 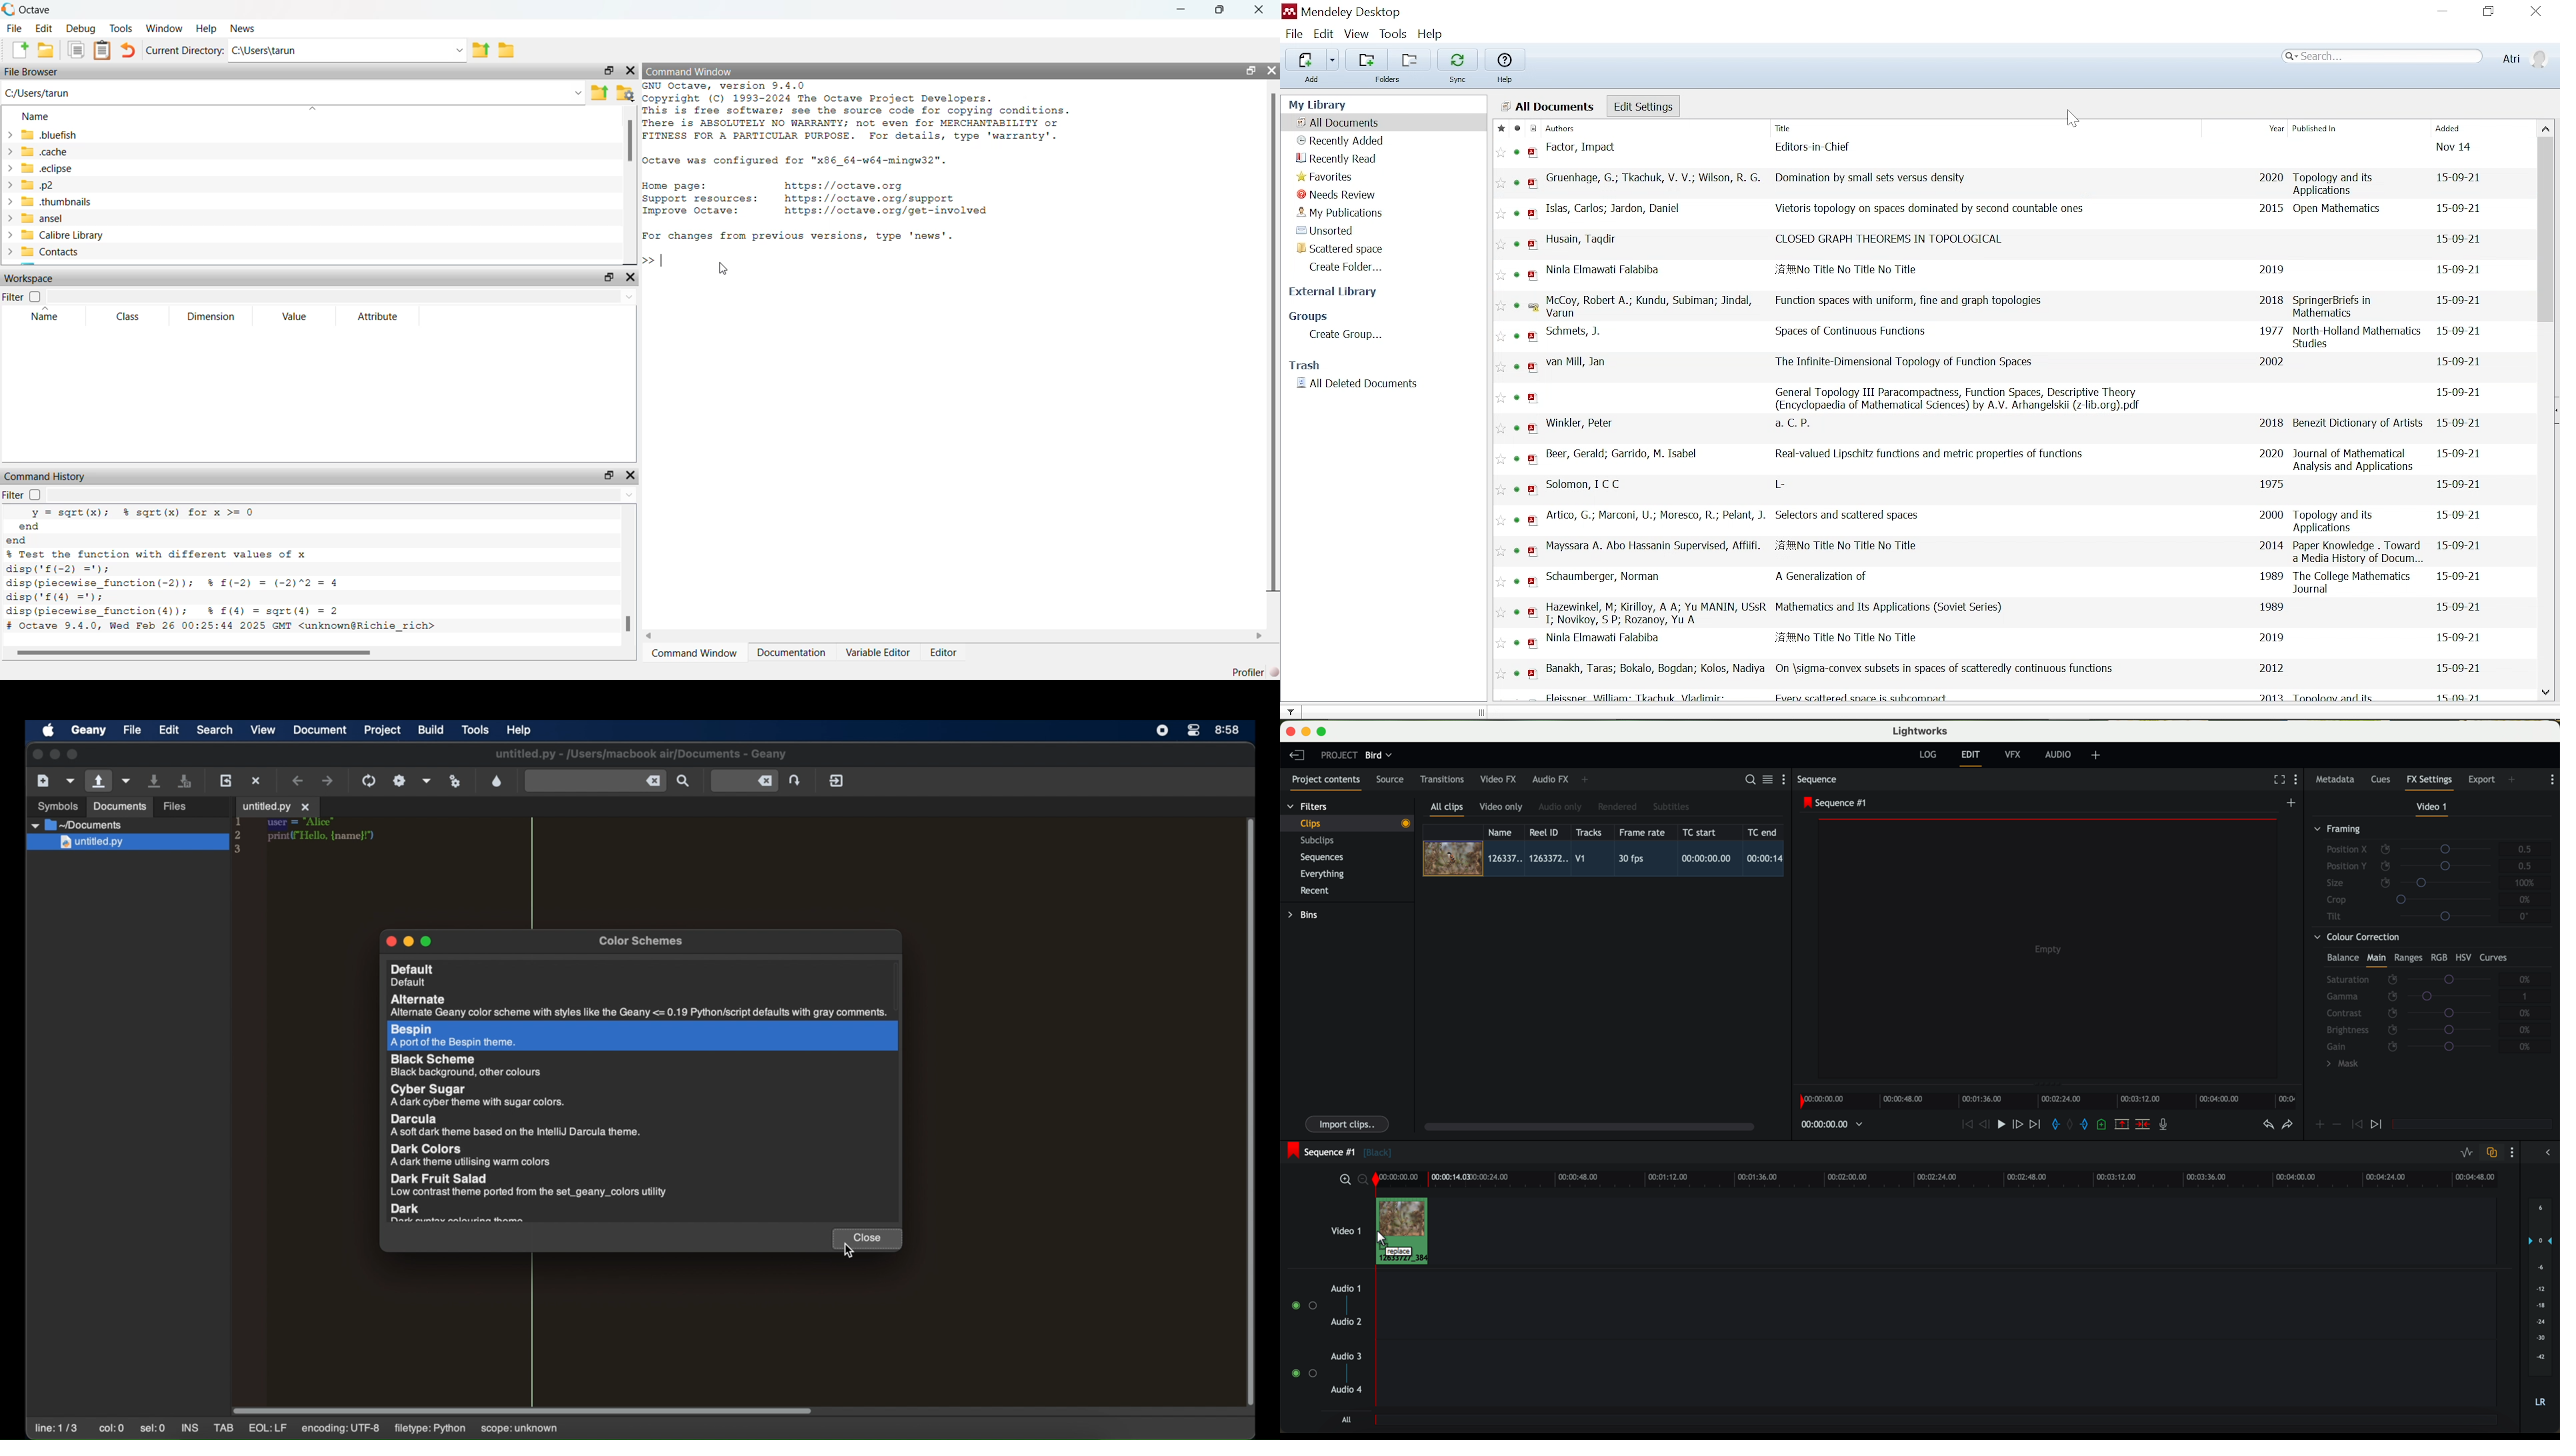 I want to click on undo, so click(x=2267, y=1125).